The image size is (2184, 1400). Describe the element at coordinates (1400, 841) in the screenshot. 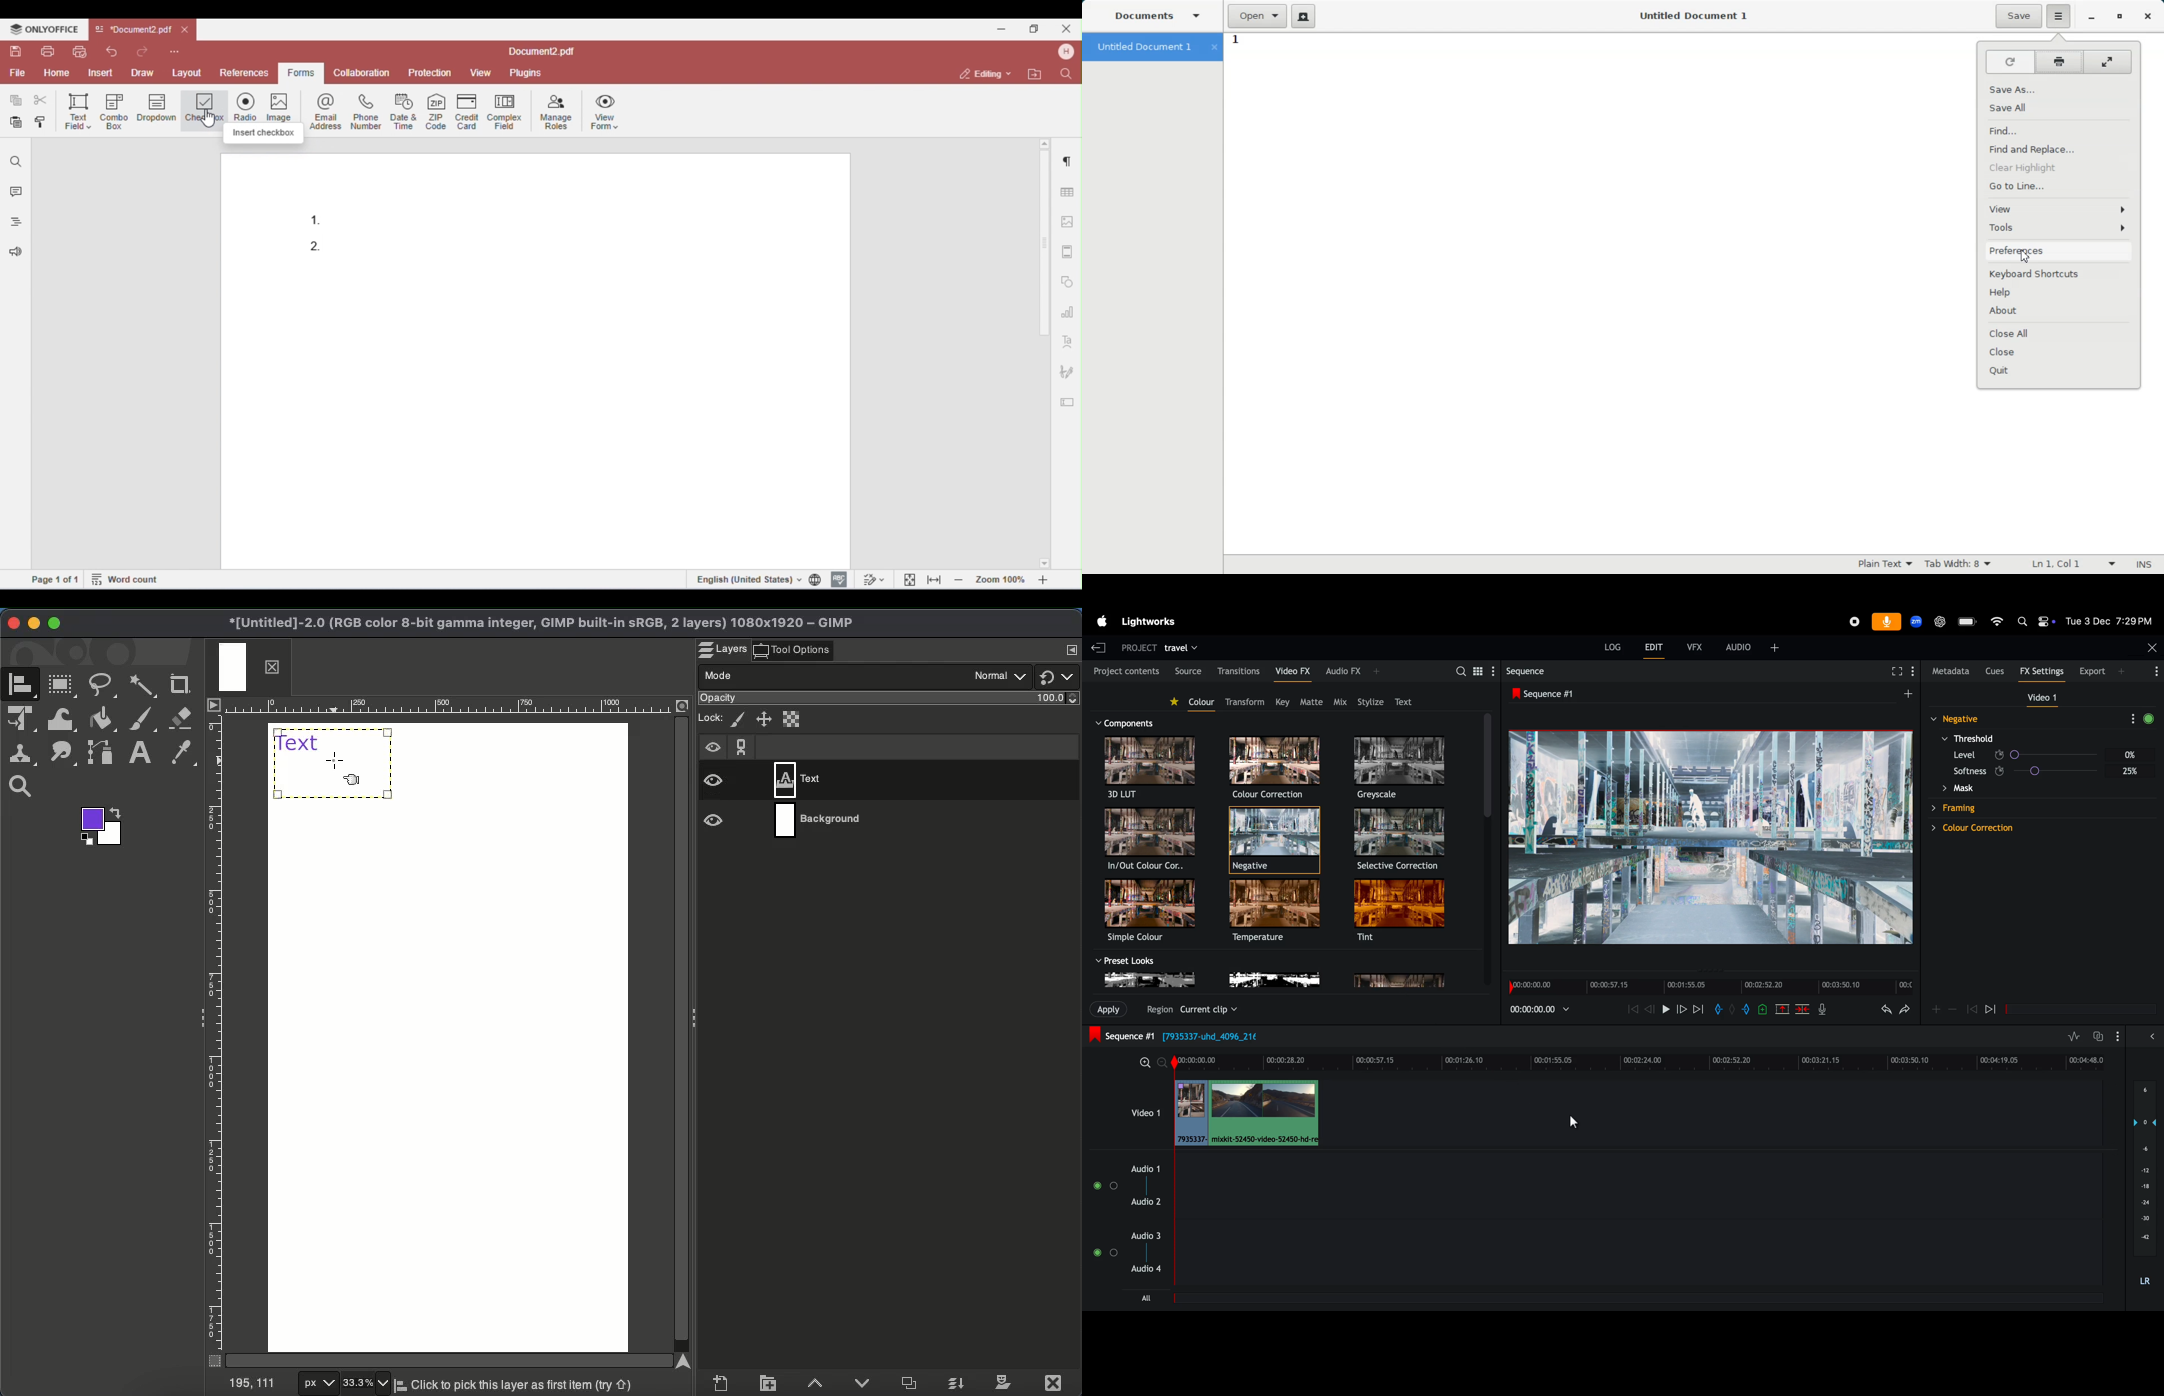

I see `Selective correction` at that location.